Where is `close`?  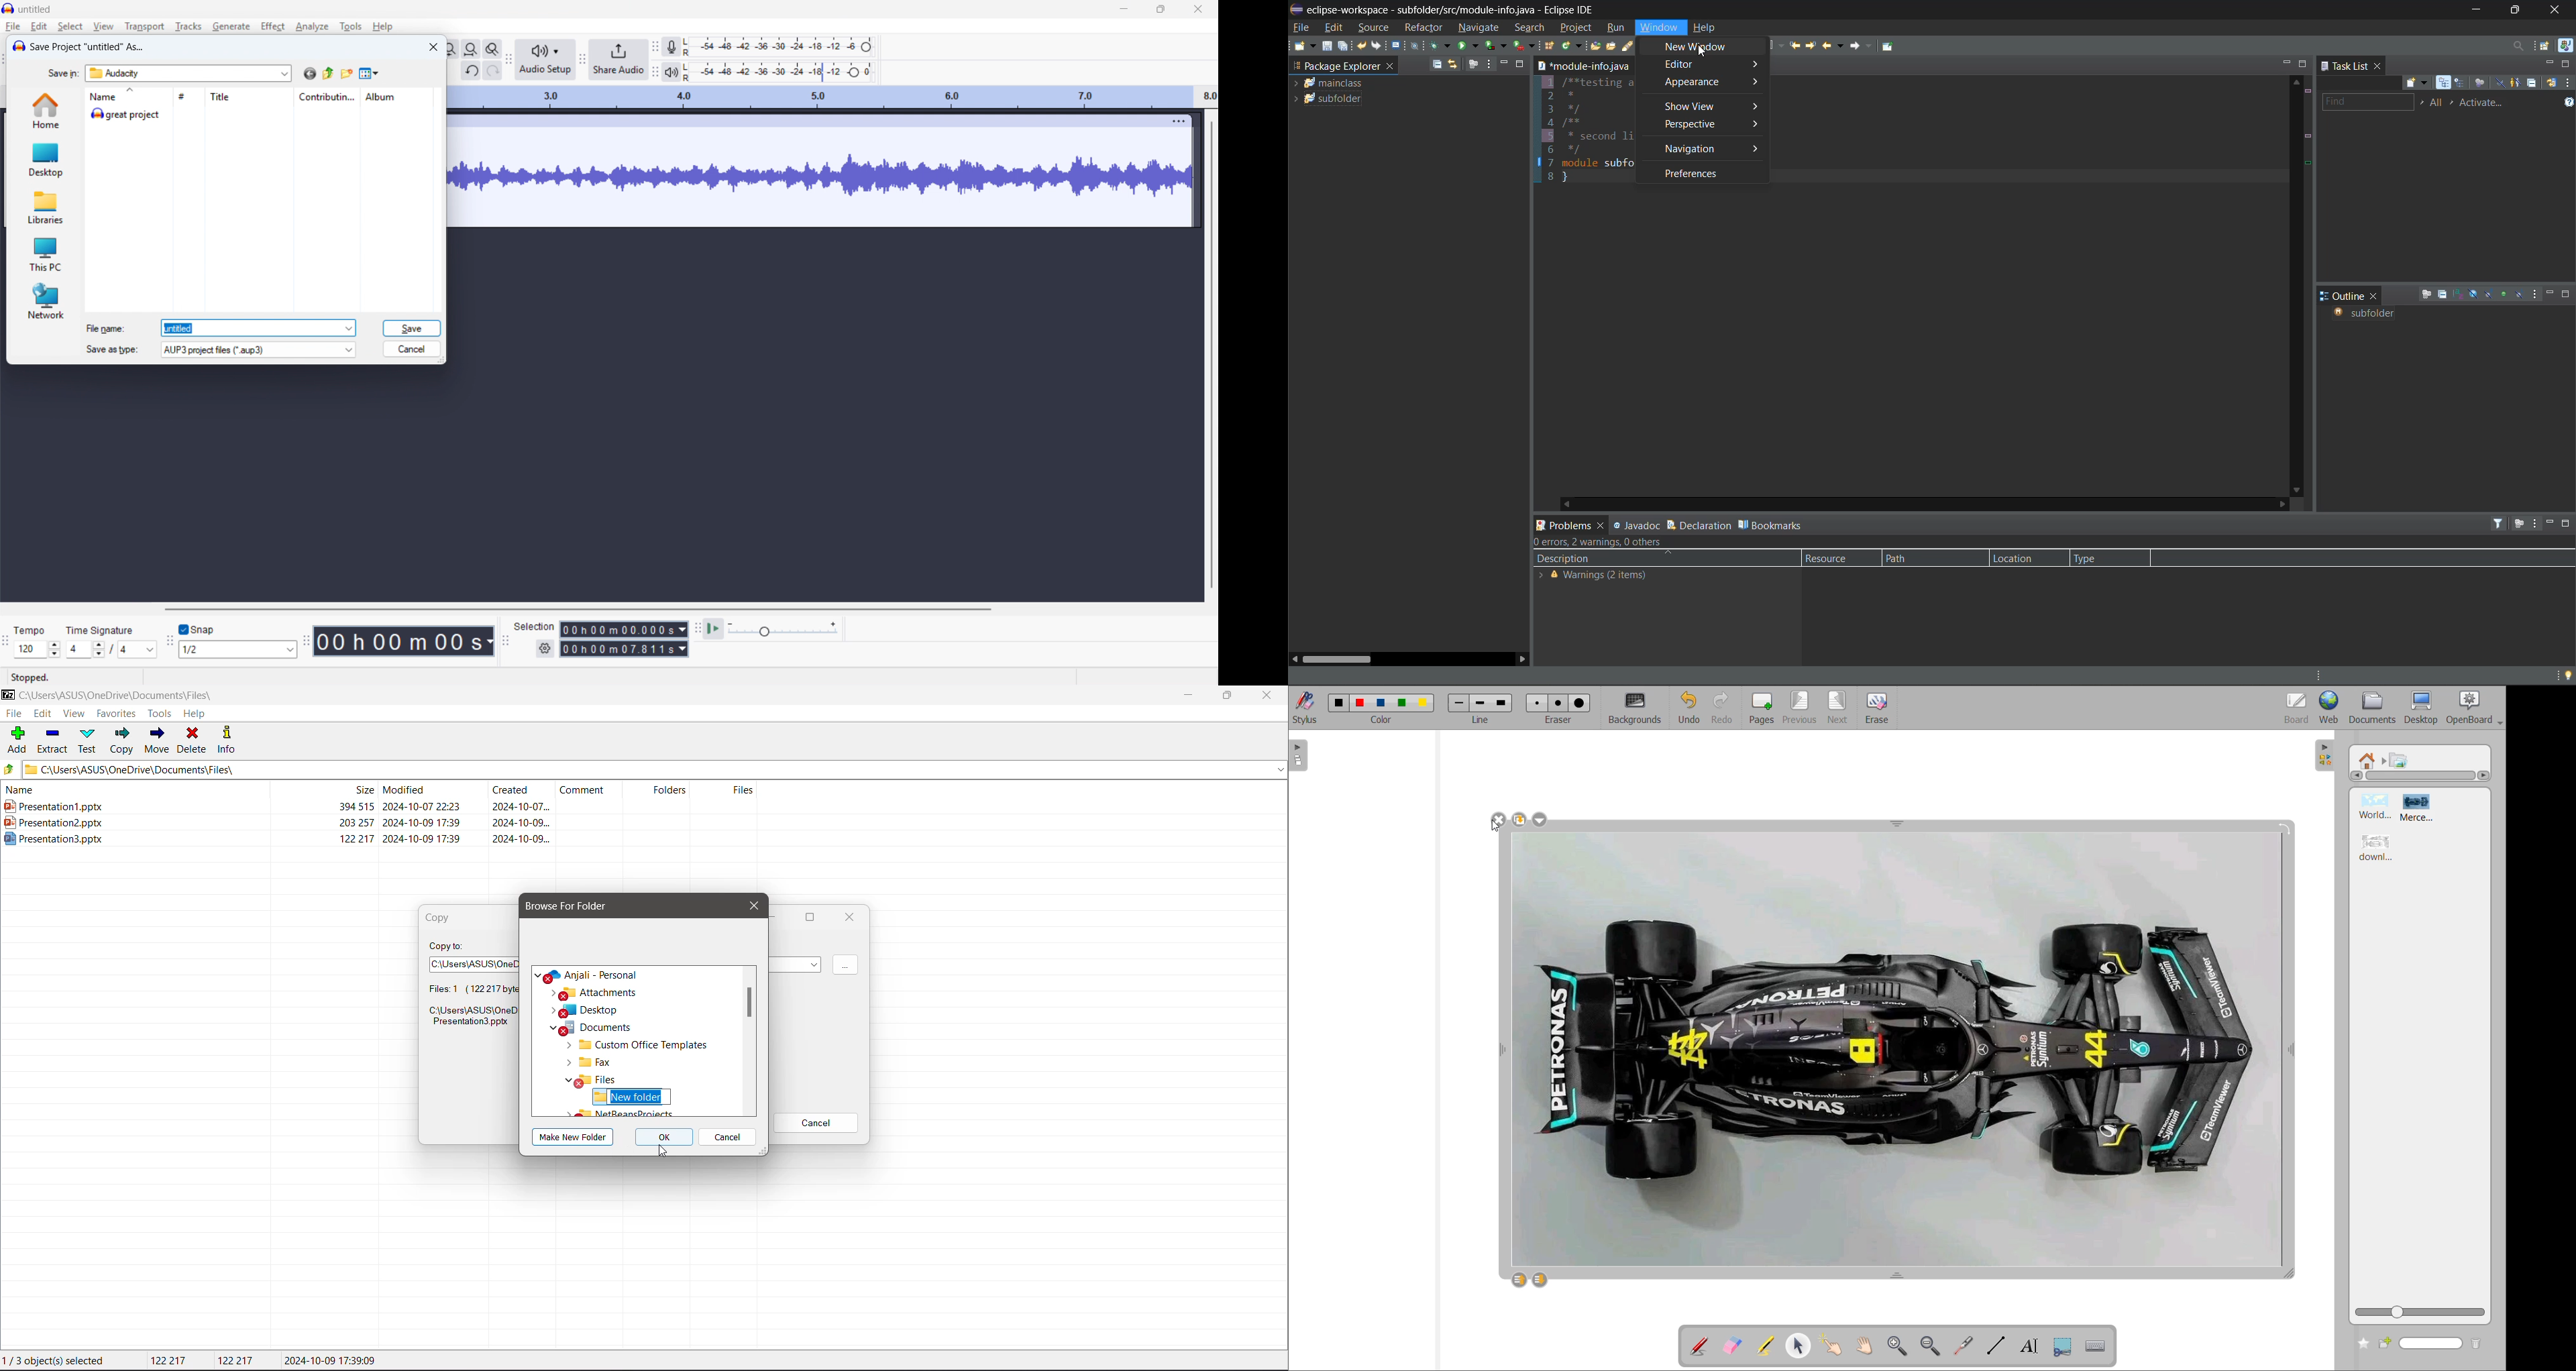
close is located at coordinates (2375, 295).